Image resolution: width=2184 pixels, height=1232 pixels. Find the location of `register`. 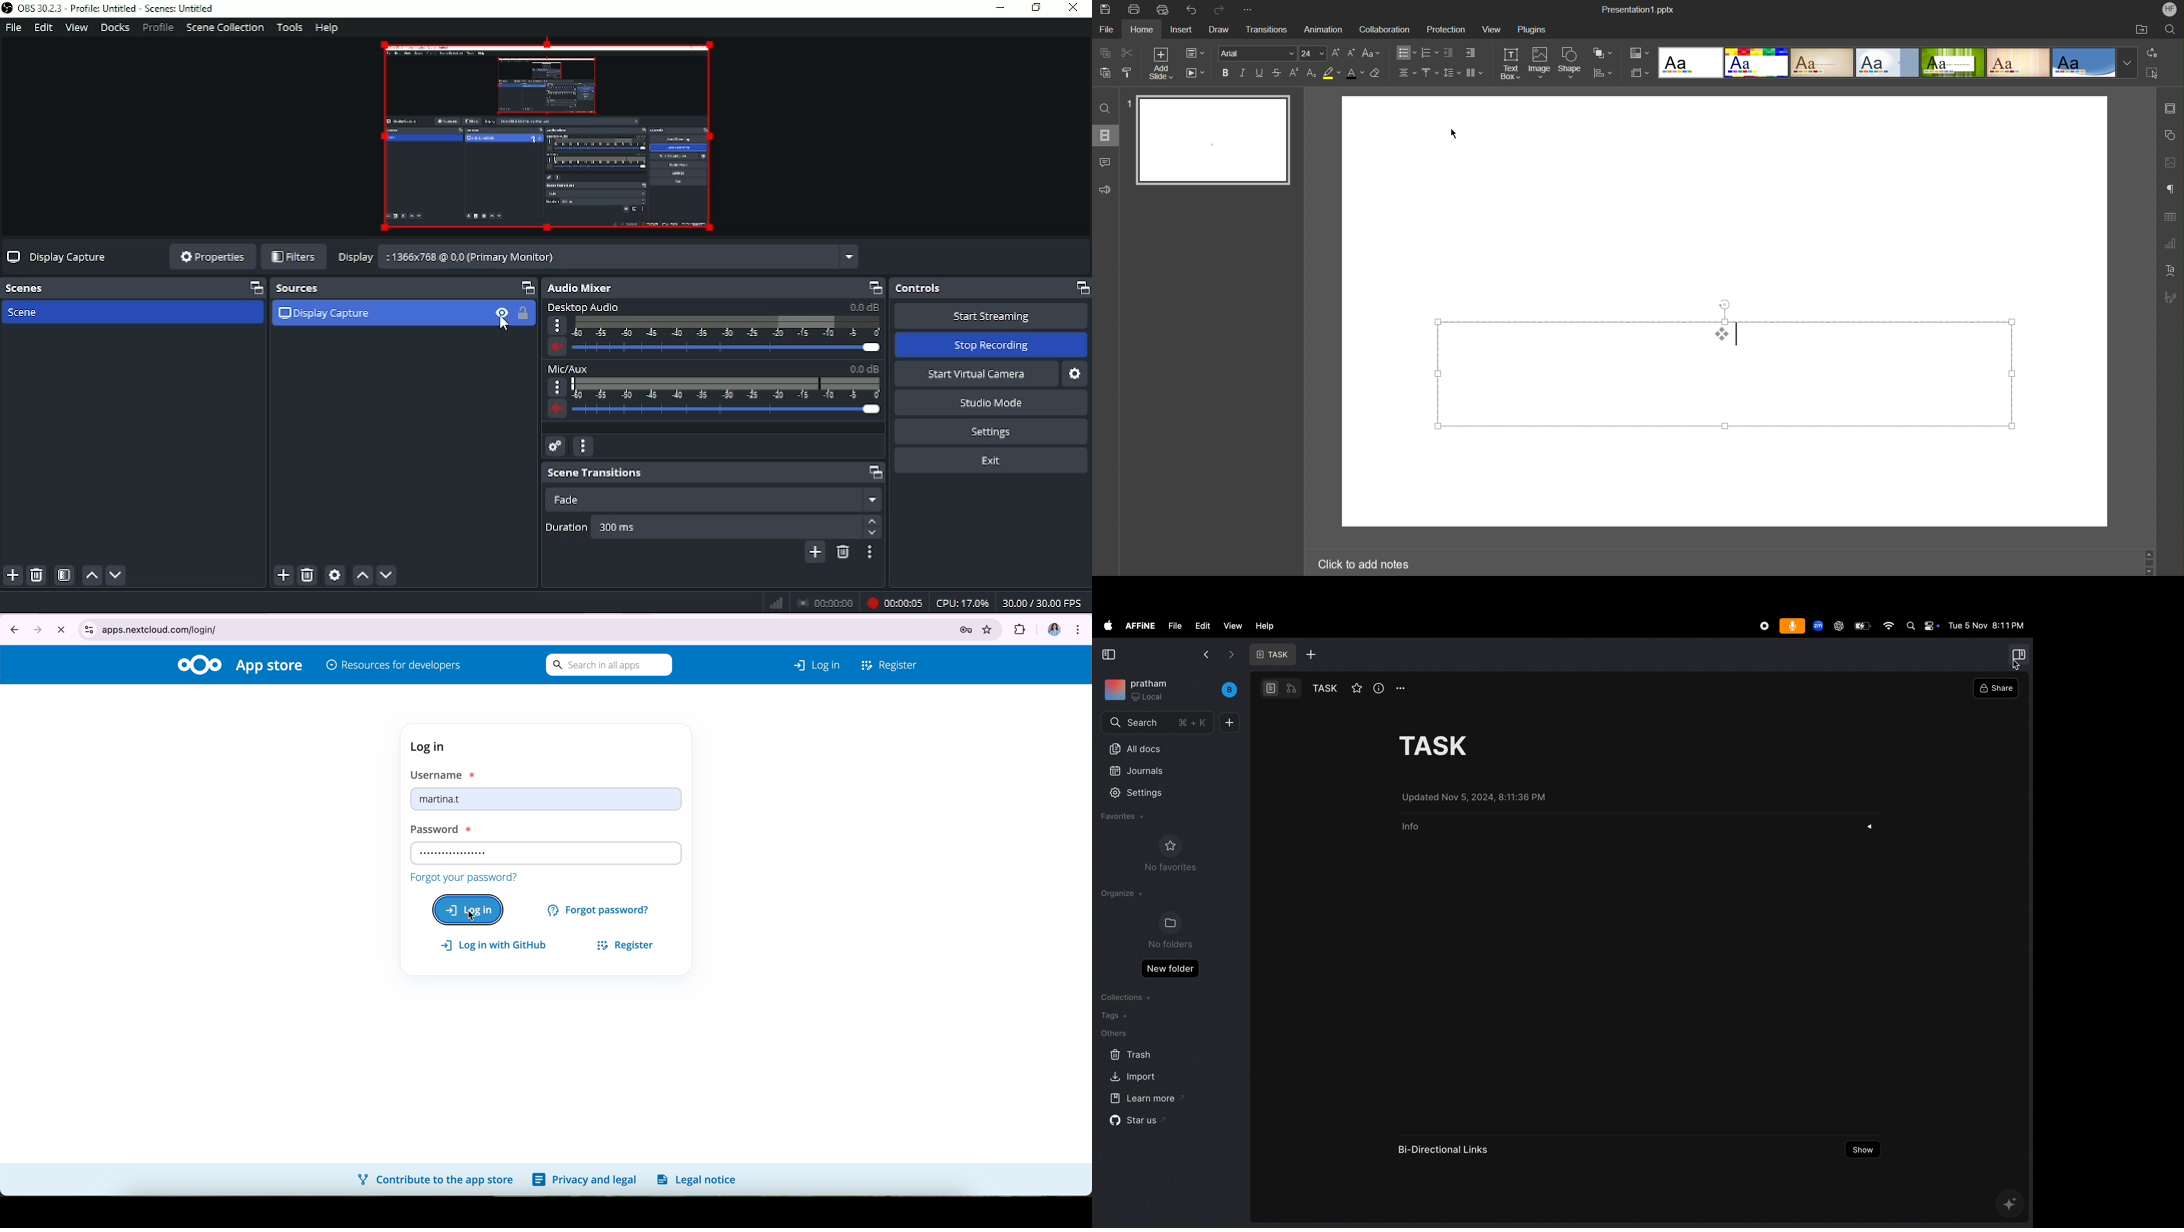

register is located at coordinates (890, 663).